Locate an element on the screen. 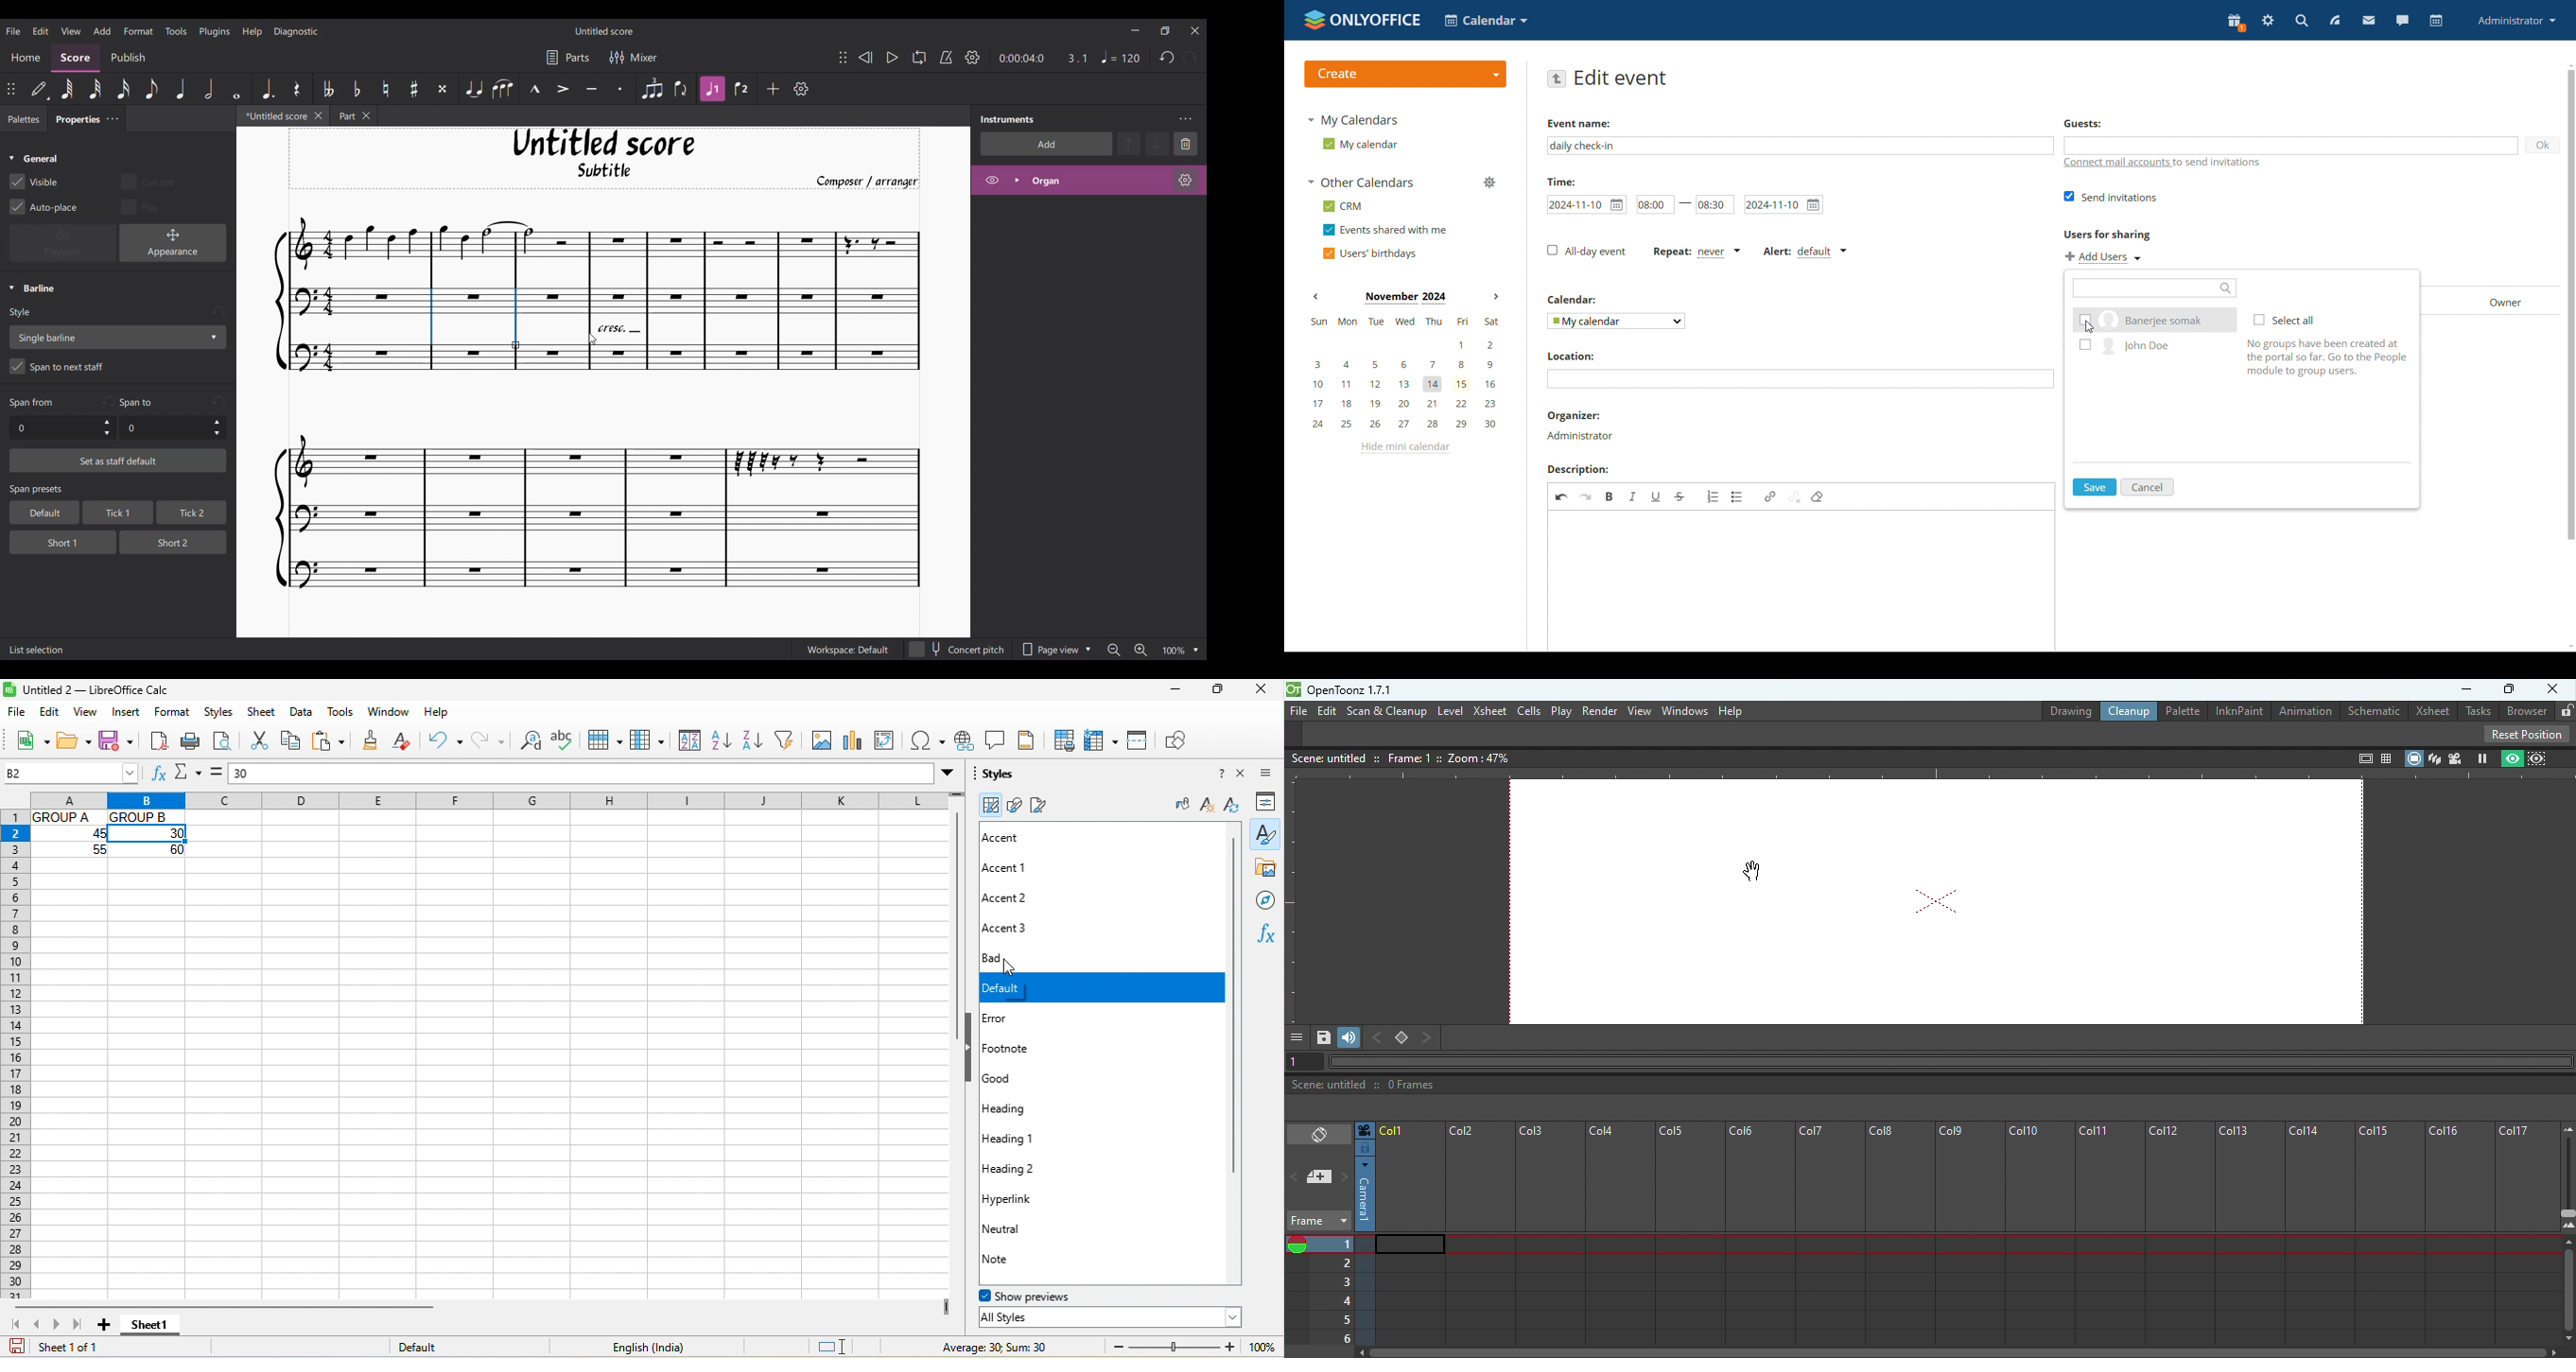  Metronome is located at coordinates (946, 57).